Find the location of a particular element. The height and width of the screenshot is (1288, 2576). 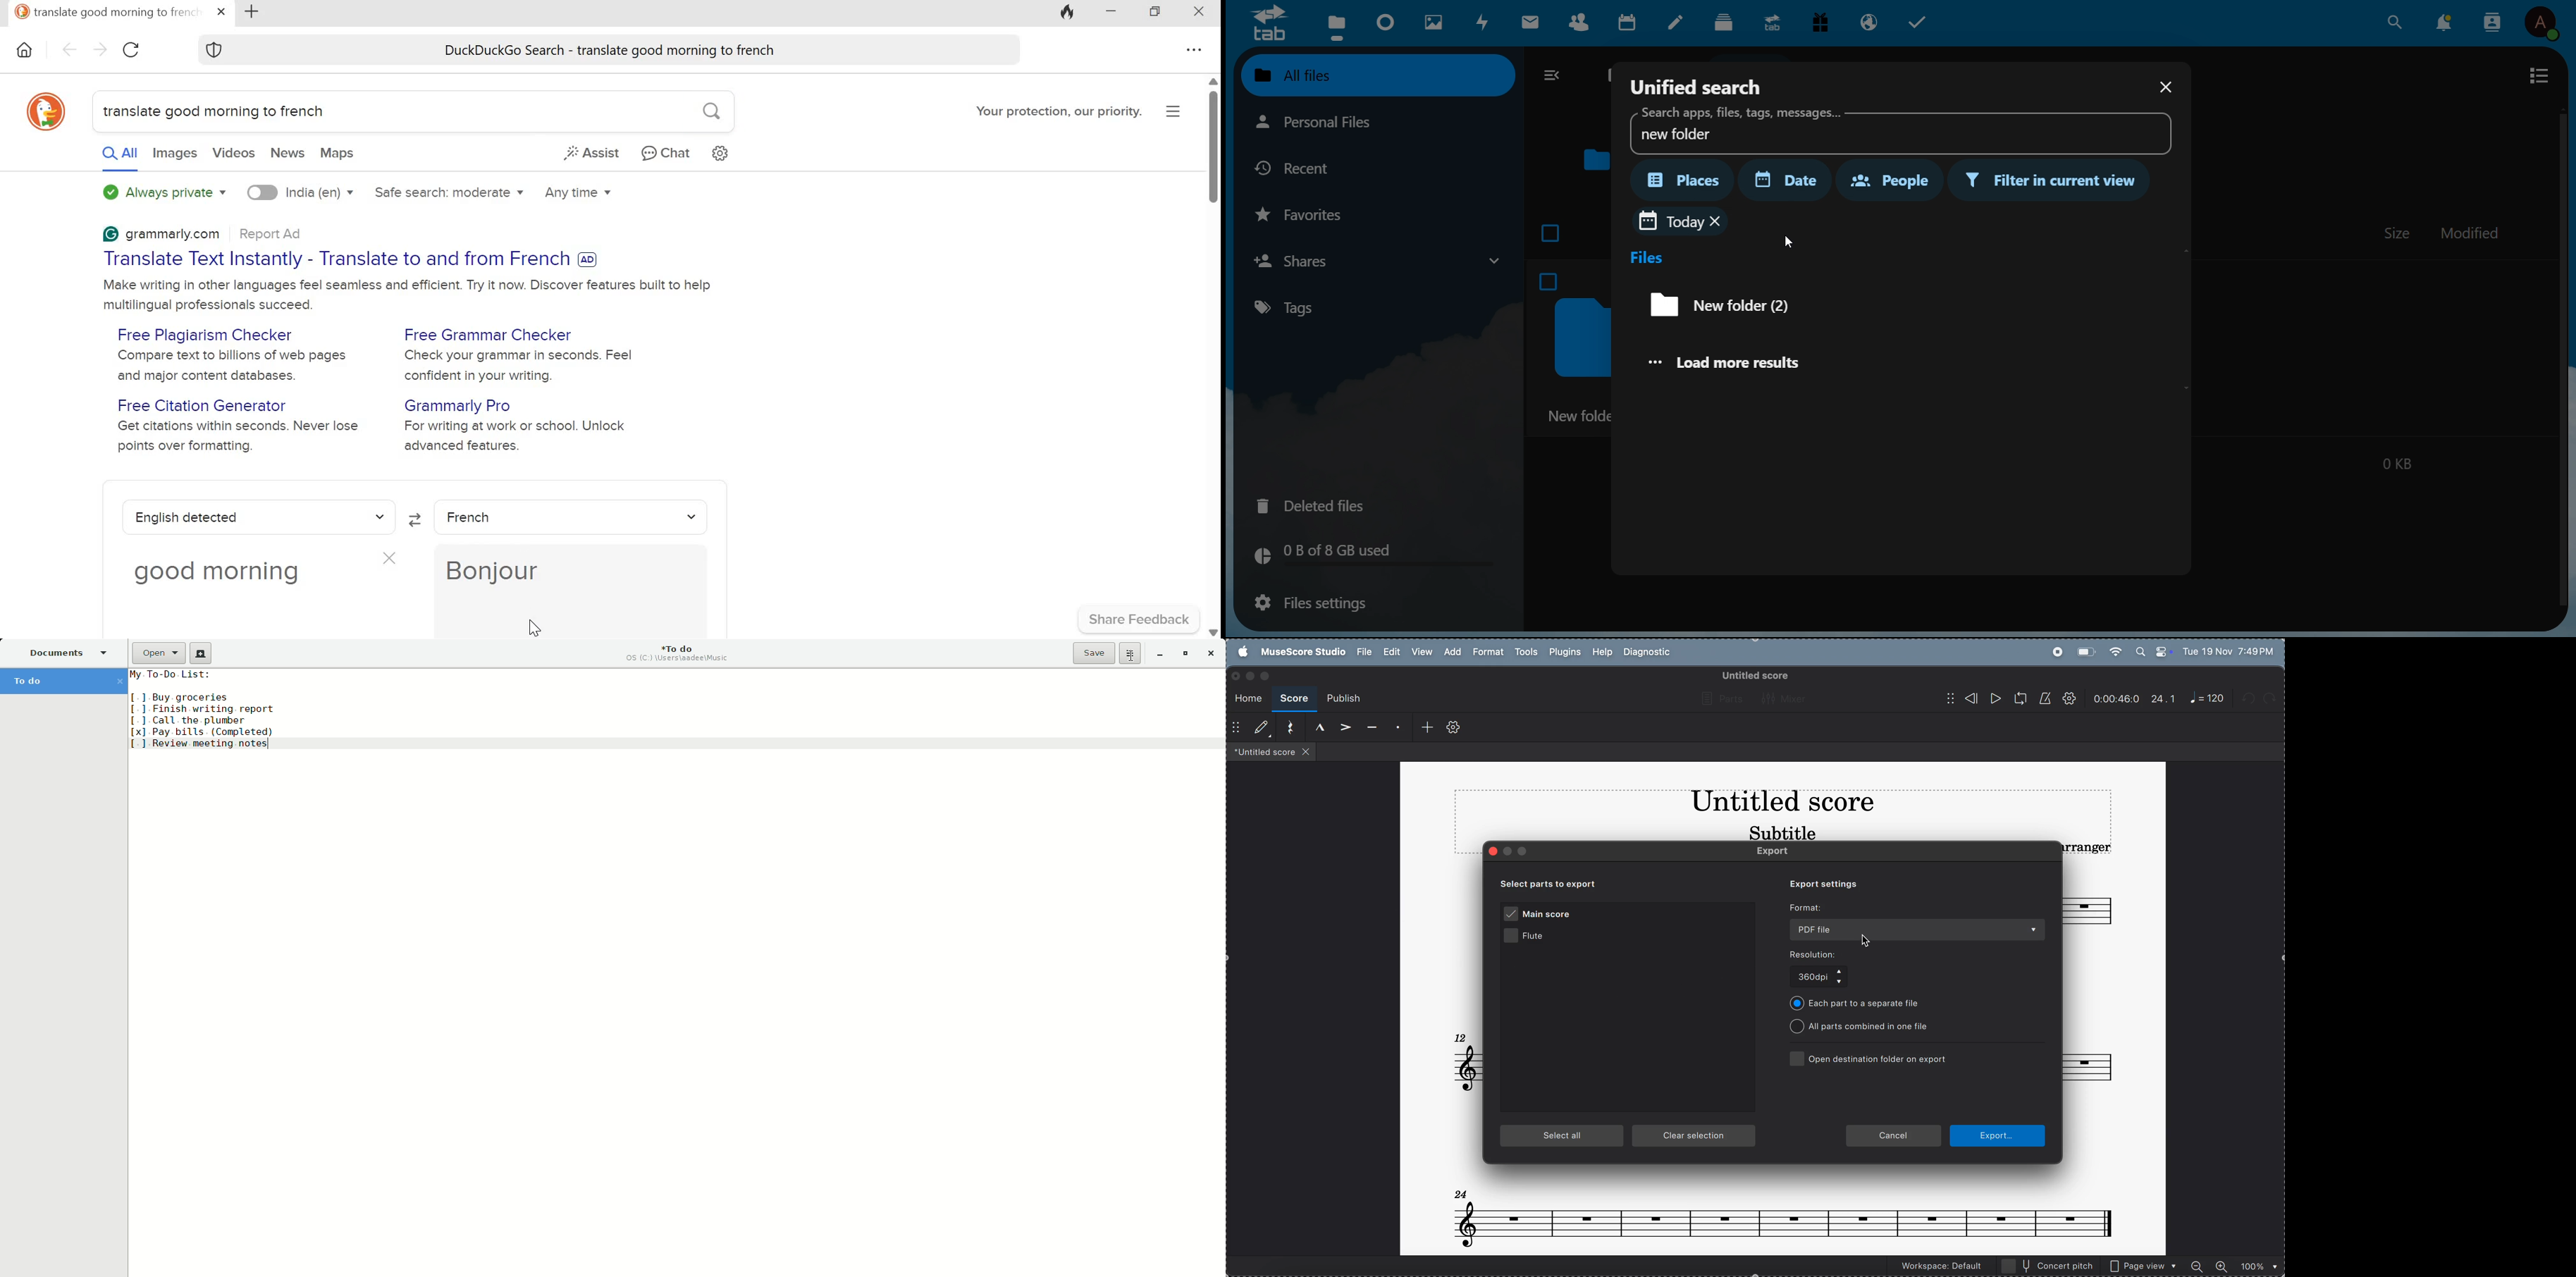

files is located at coordinates (1271, 751).